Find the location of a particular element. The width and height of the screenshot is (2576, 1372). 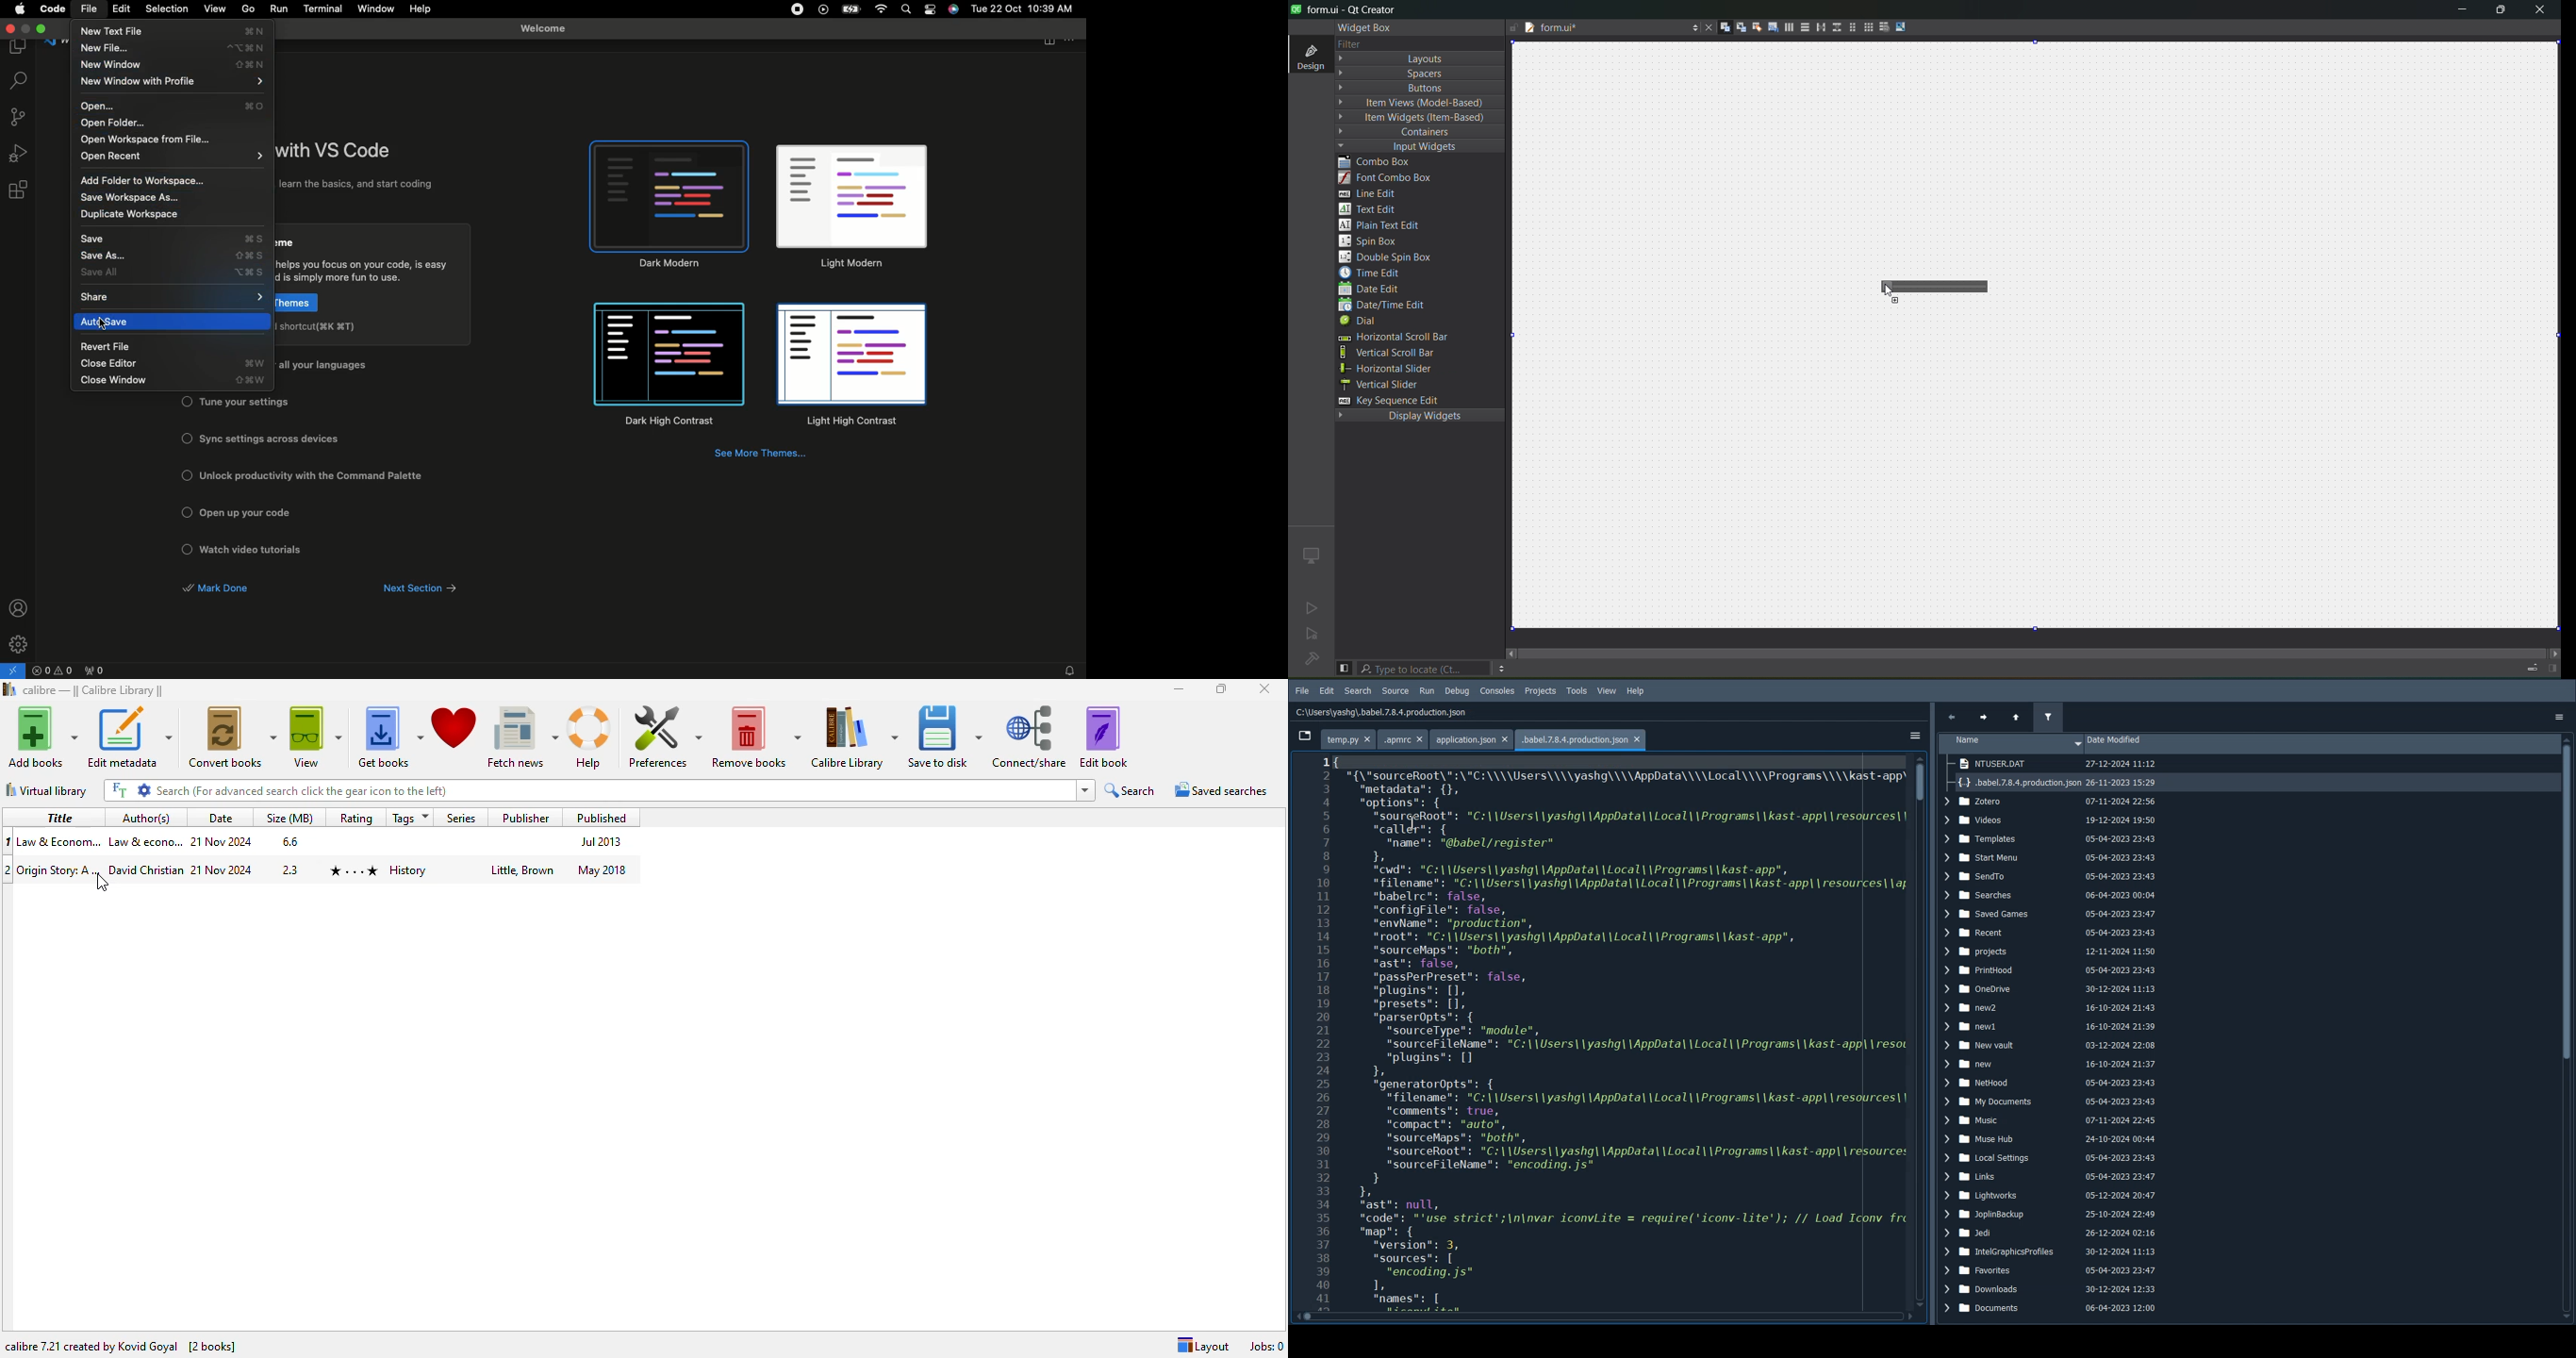

vertical splitter is located at coordinates (1836, 27).